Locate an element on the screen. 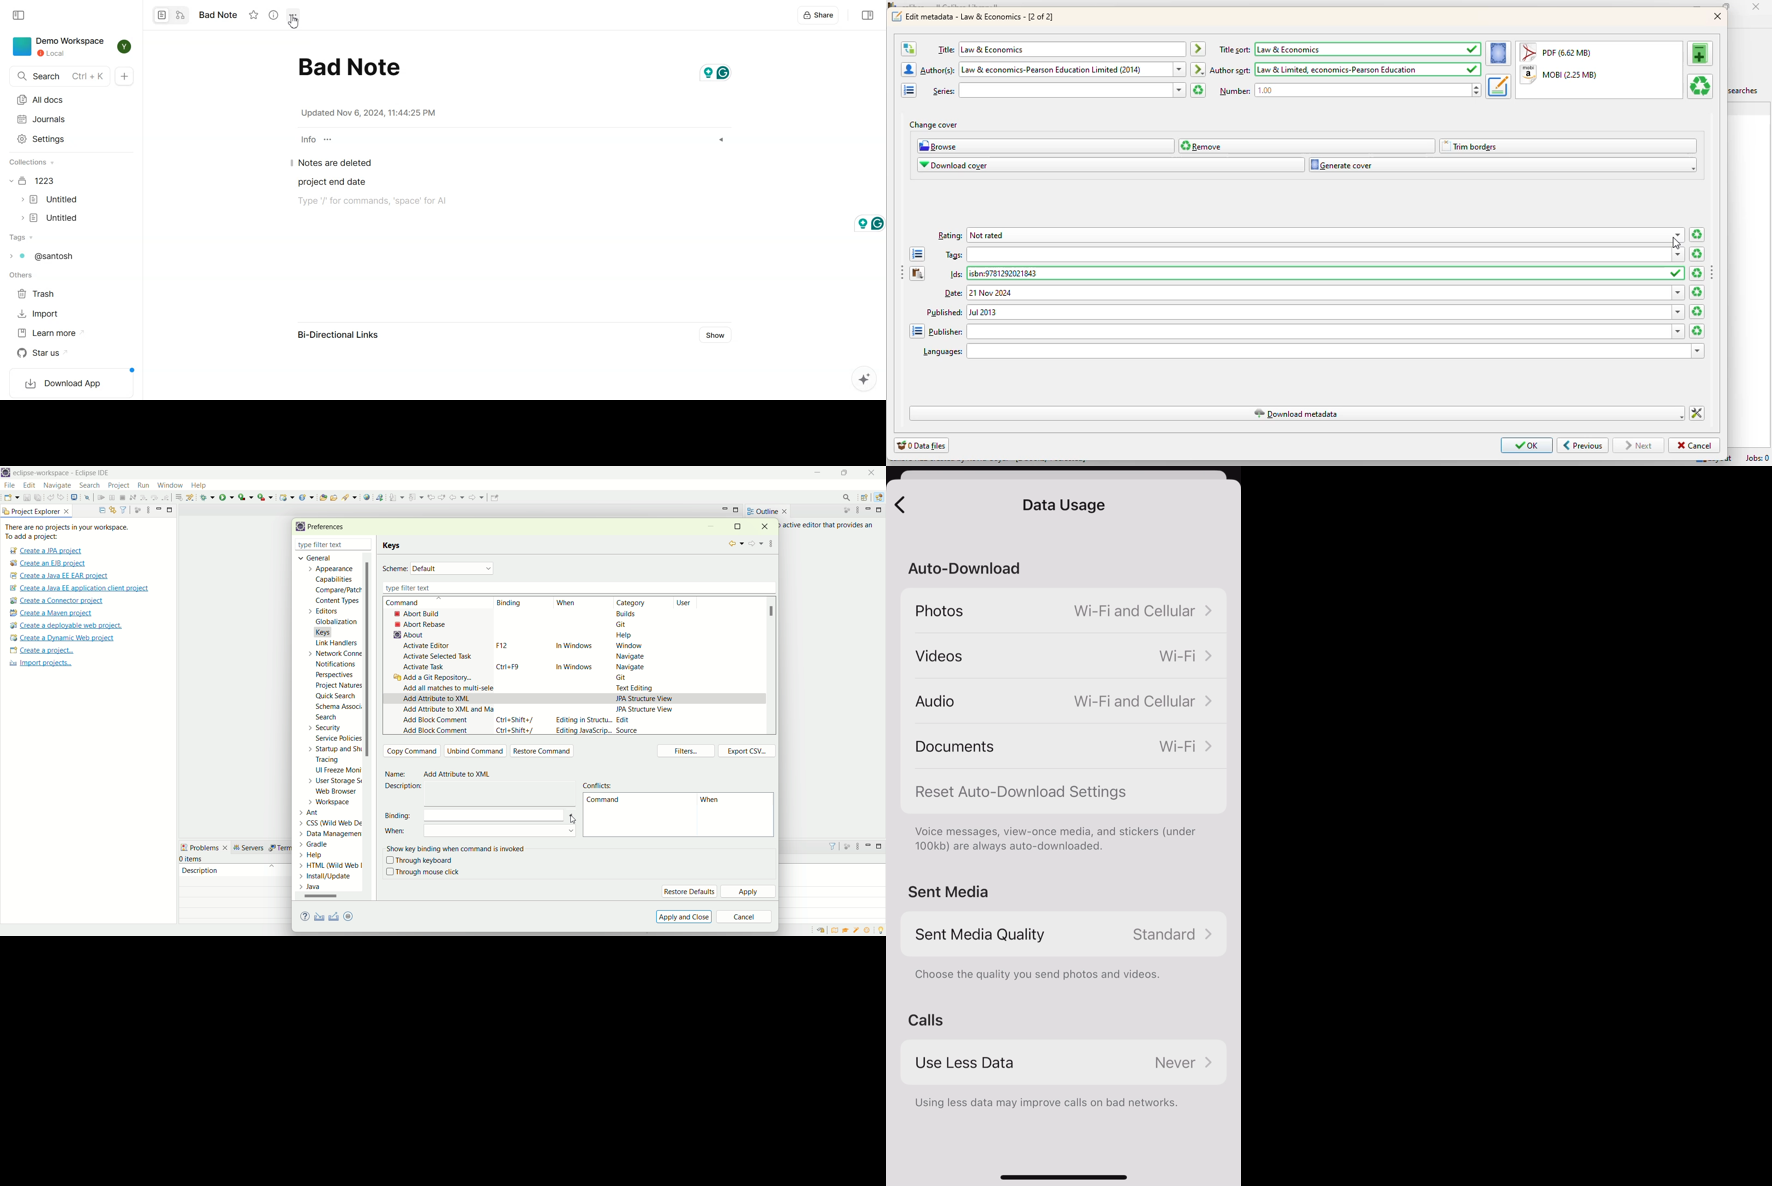  through mouse click is located at coordinates (423, 873).